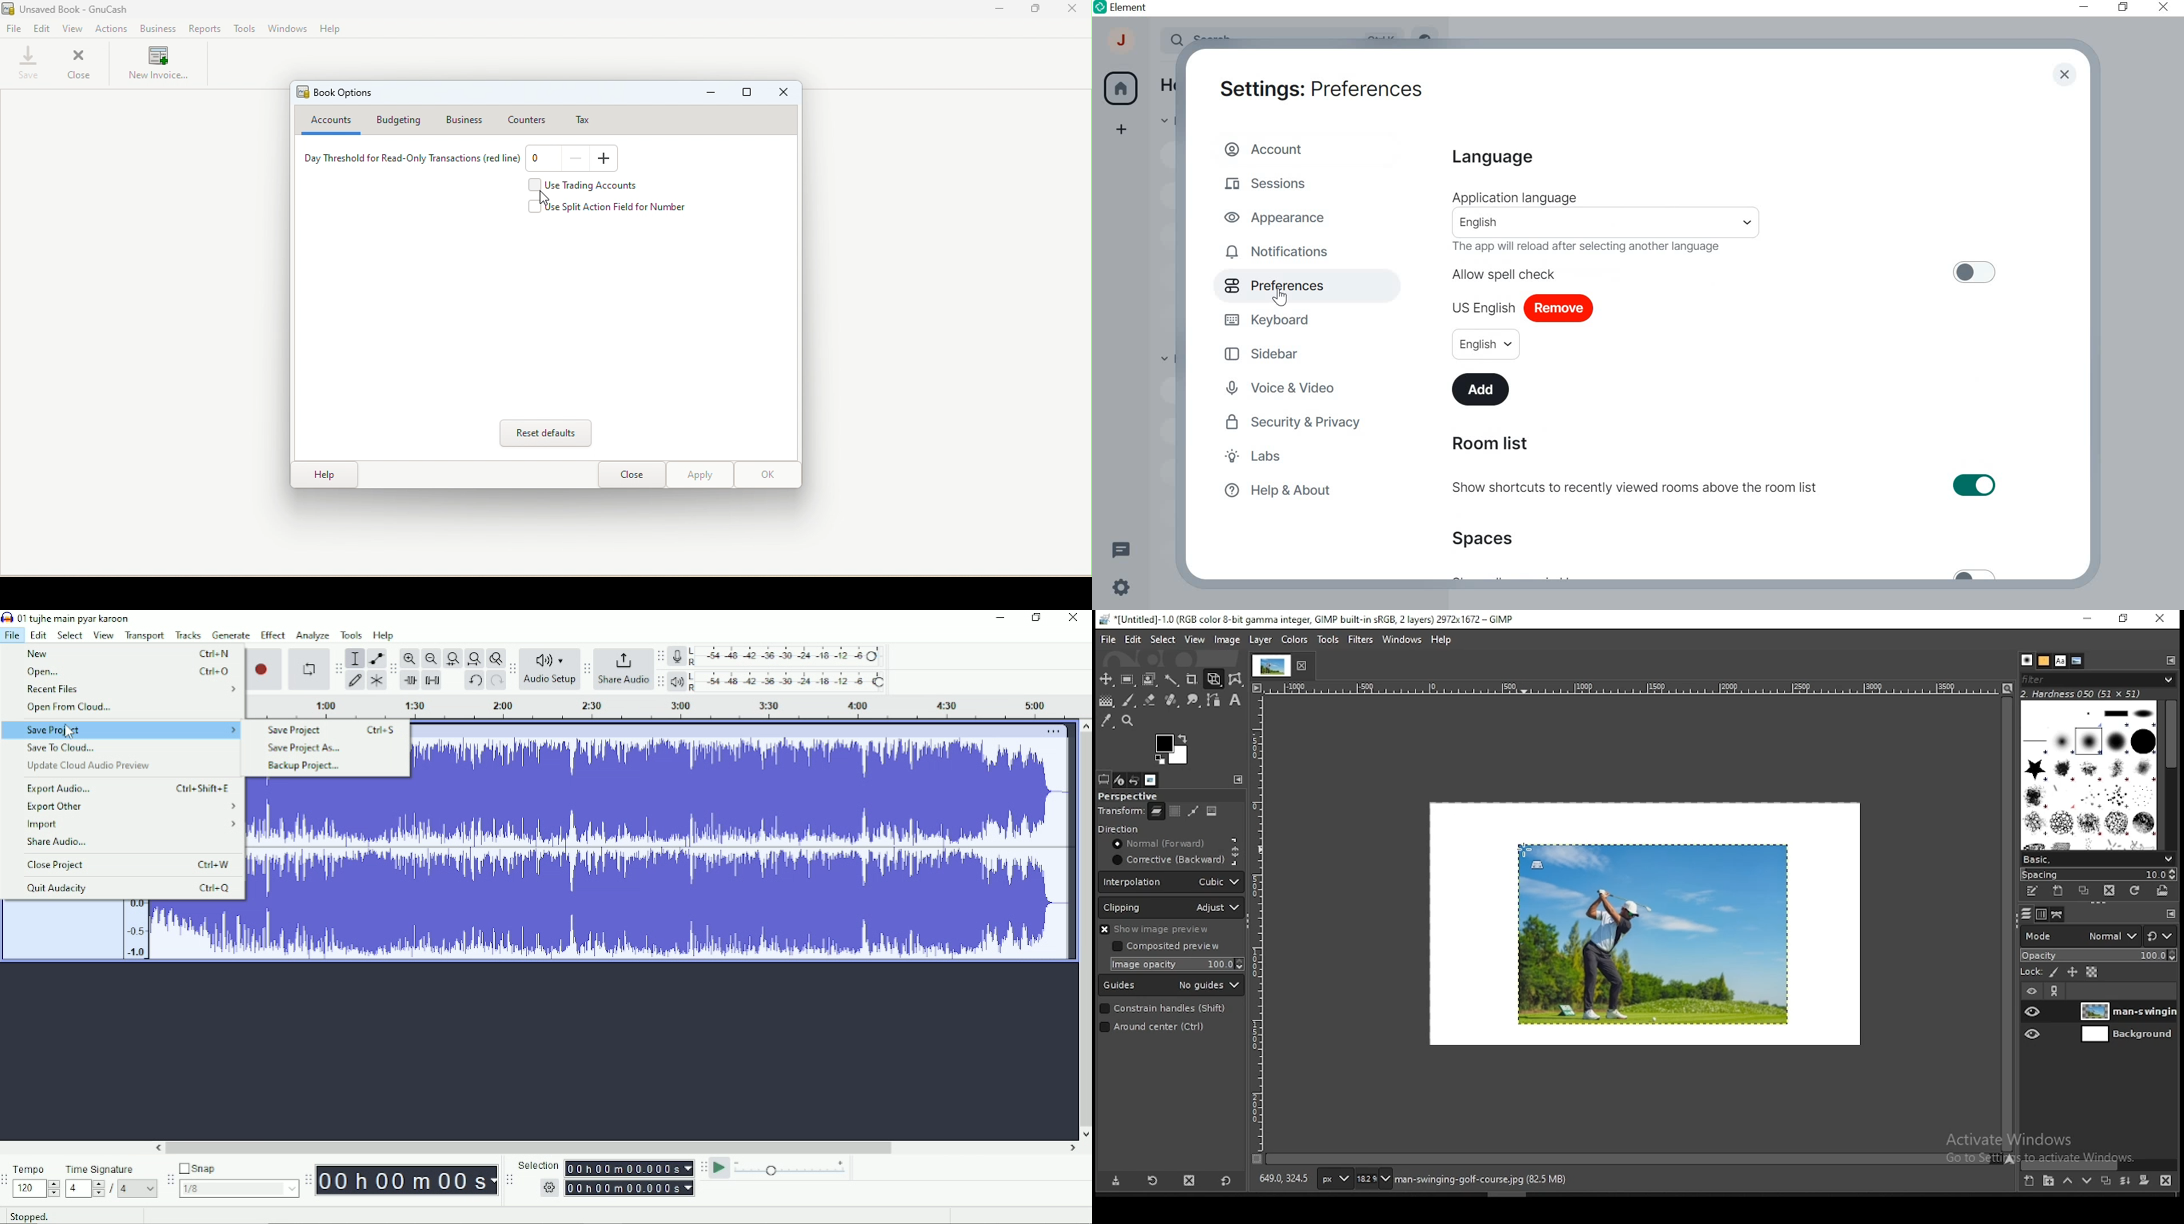  What do you see at coordinates (1180, 964) in the screenshot?
I see `image opacity` at bounding box center [1180, 964].